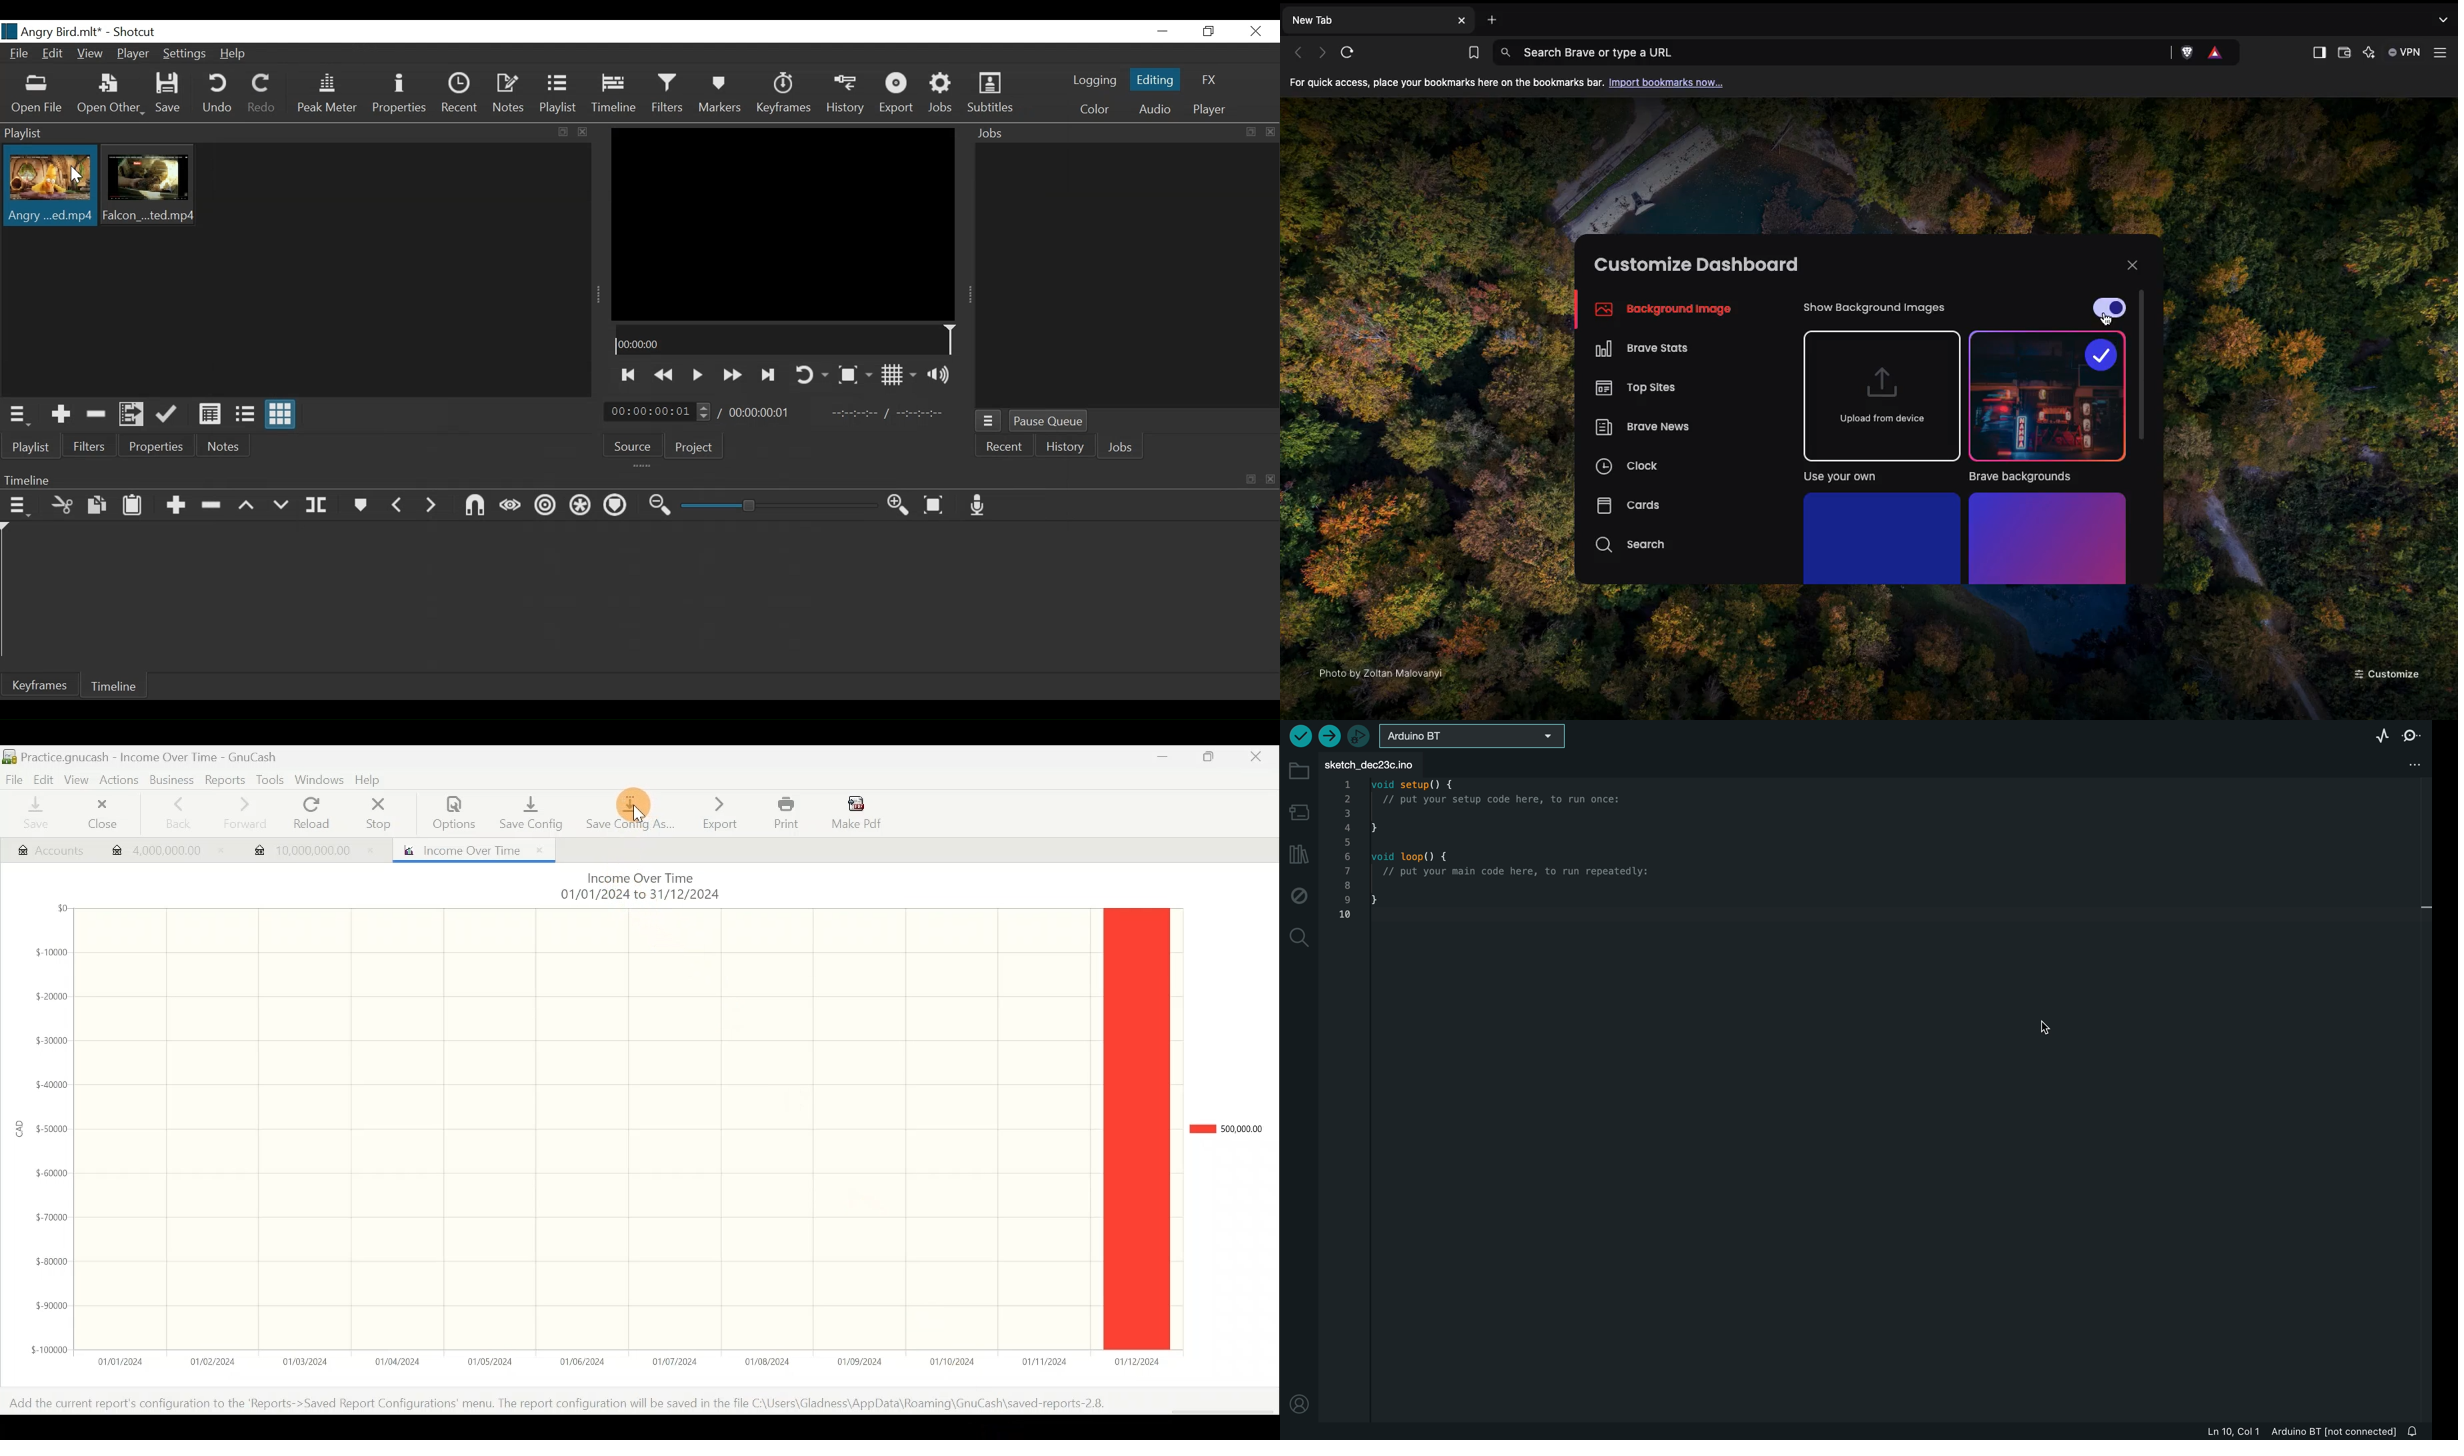  Describe the element at coordinates (99, 505) in the screenshot. I see `Copy` at that location.